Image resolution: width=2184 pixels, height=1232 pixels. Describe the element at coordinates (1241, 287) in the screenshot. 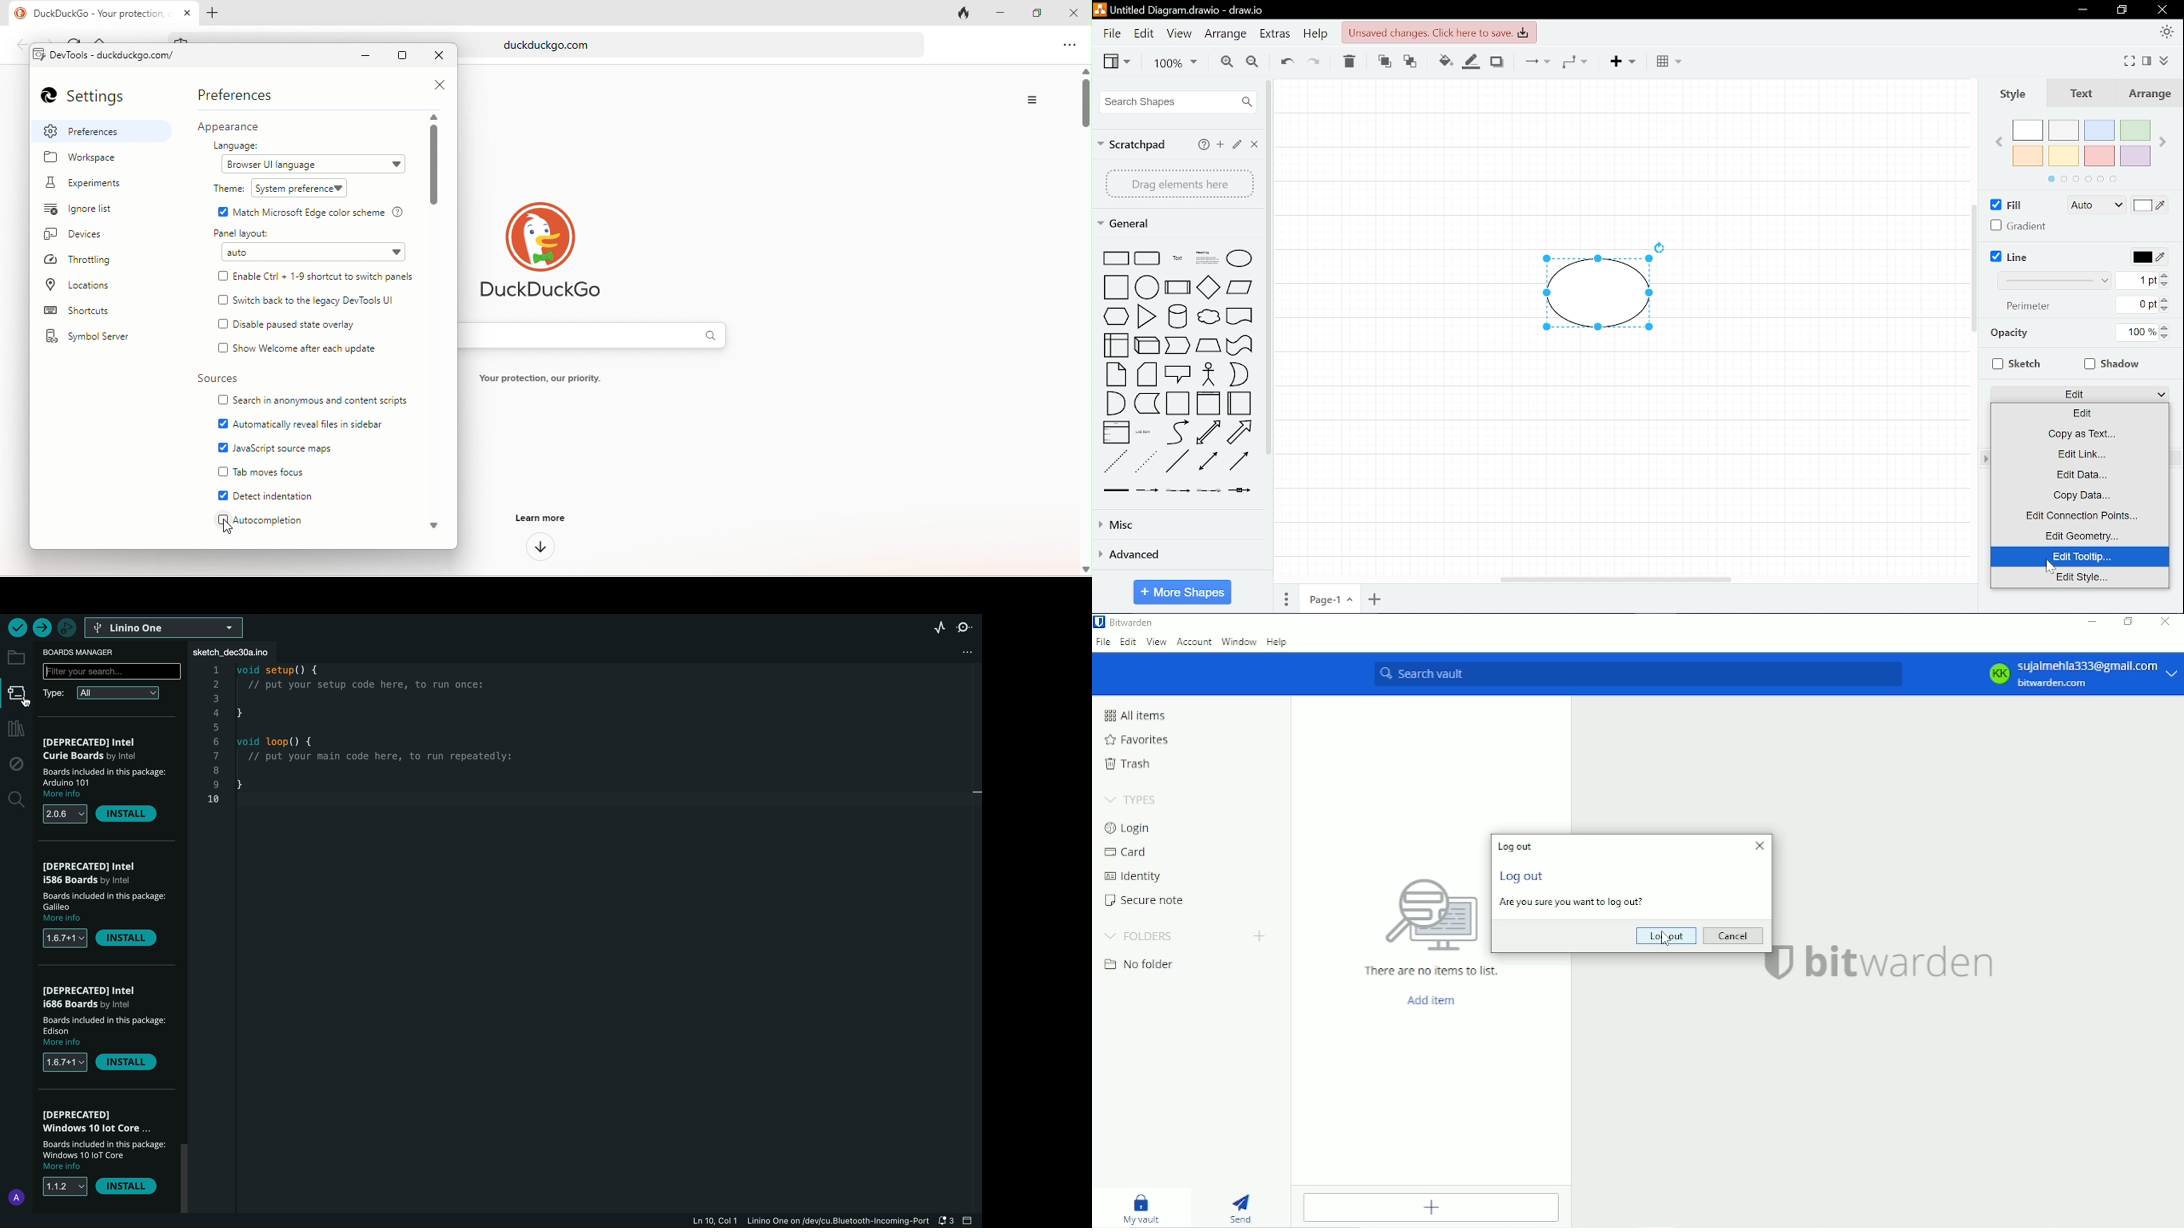

I see `parallelogram` at that location.